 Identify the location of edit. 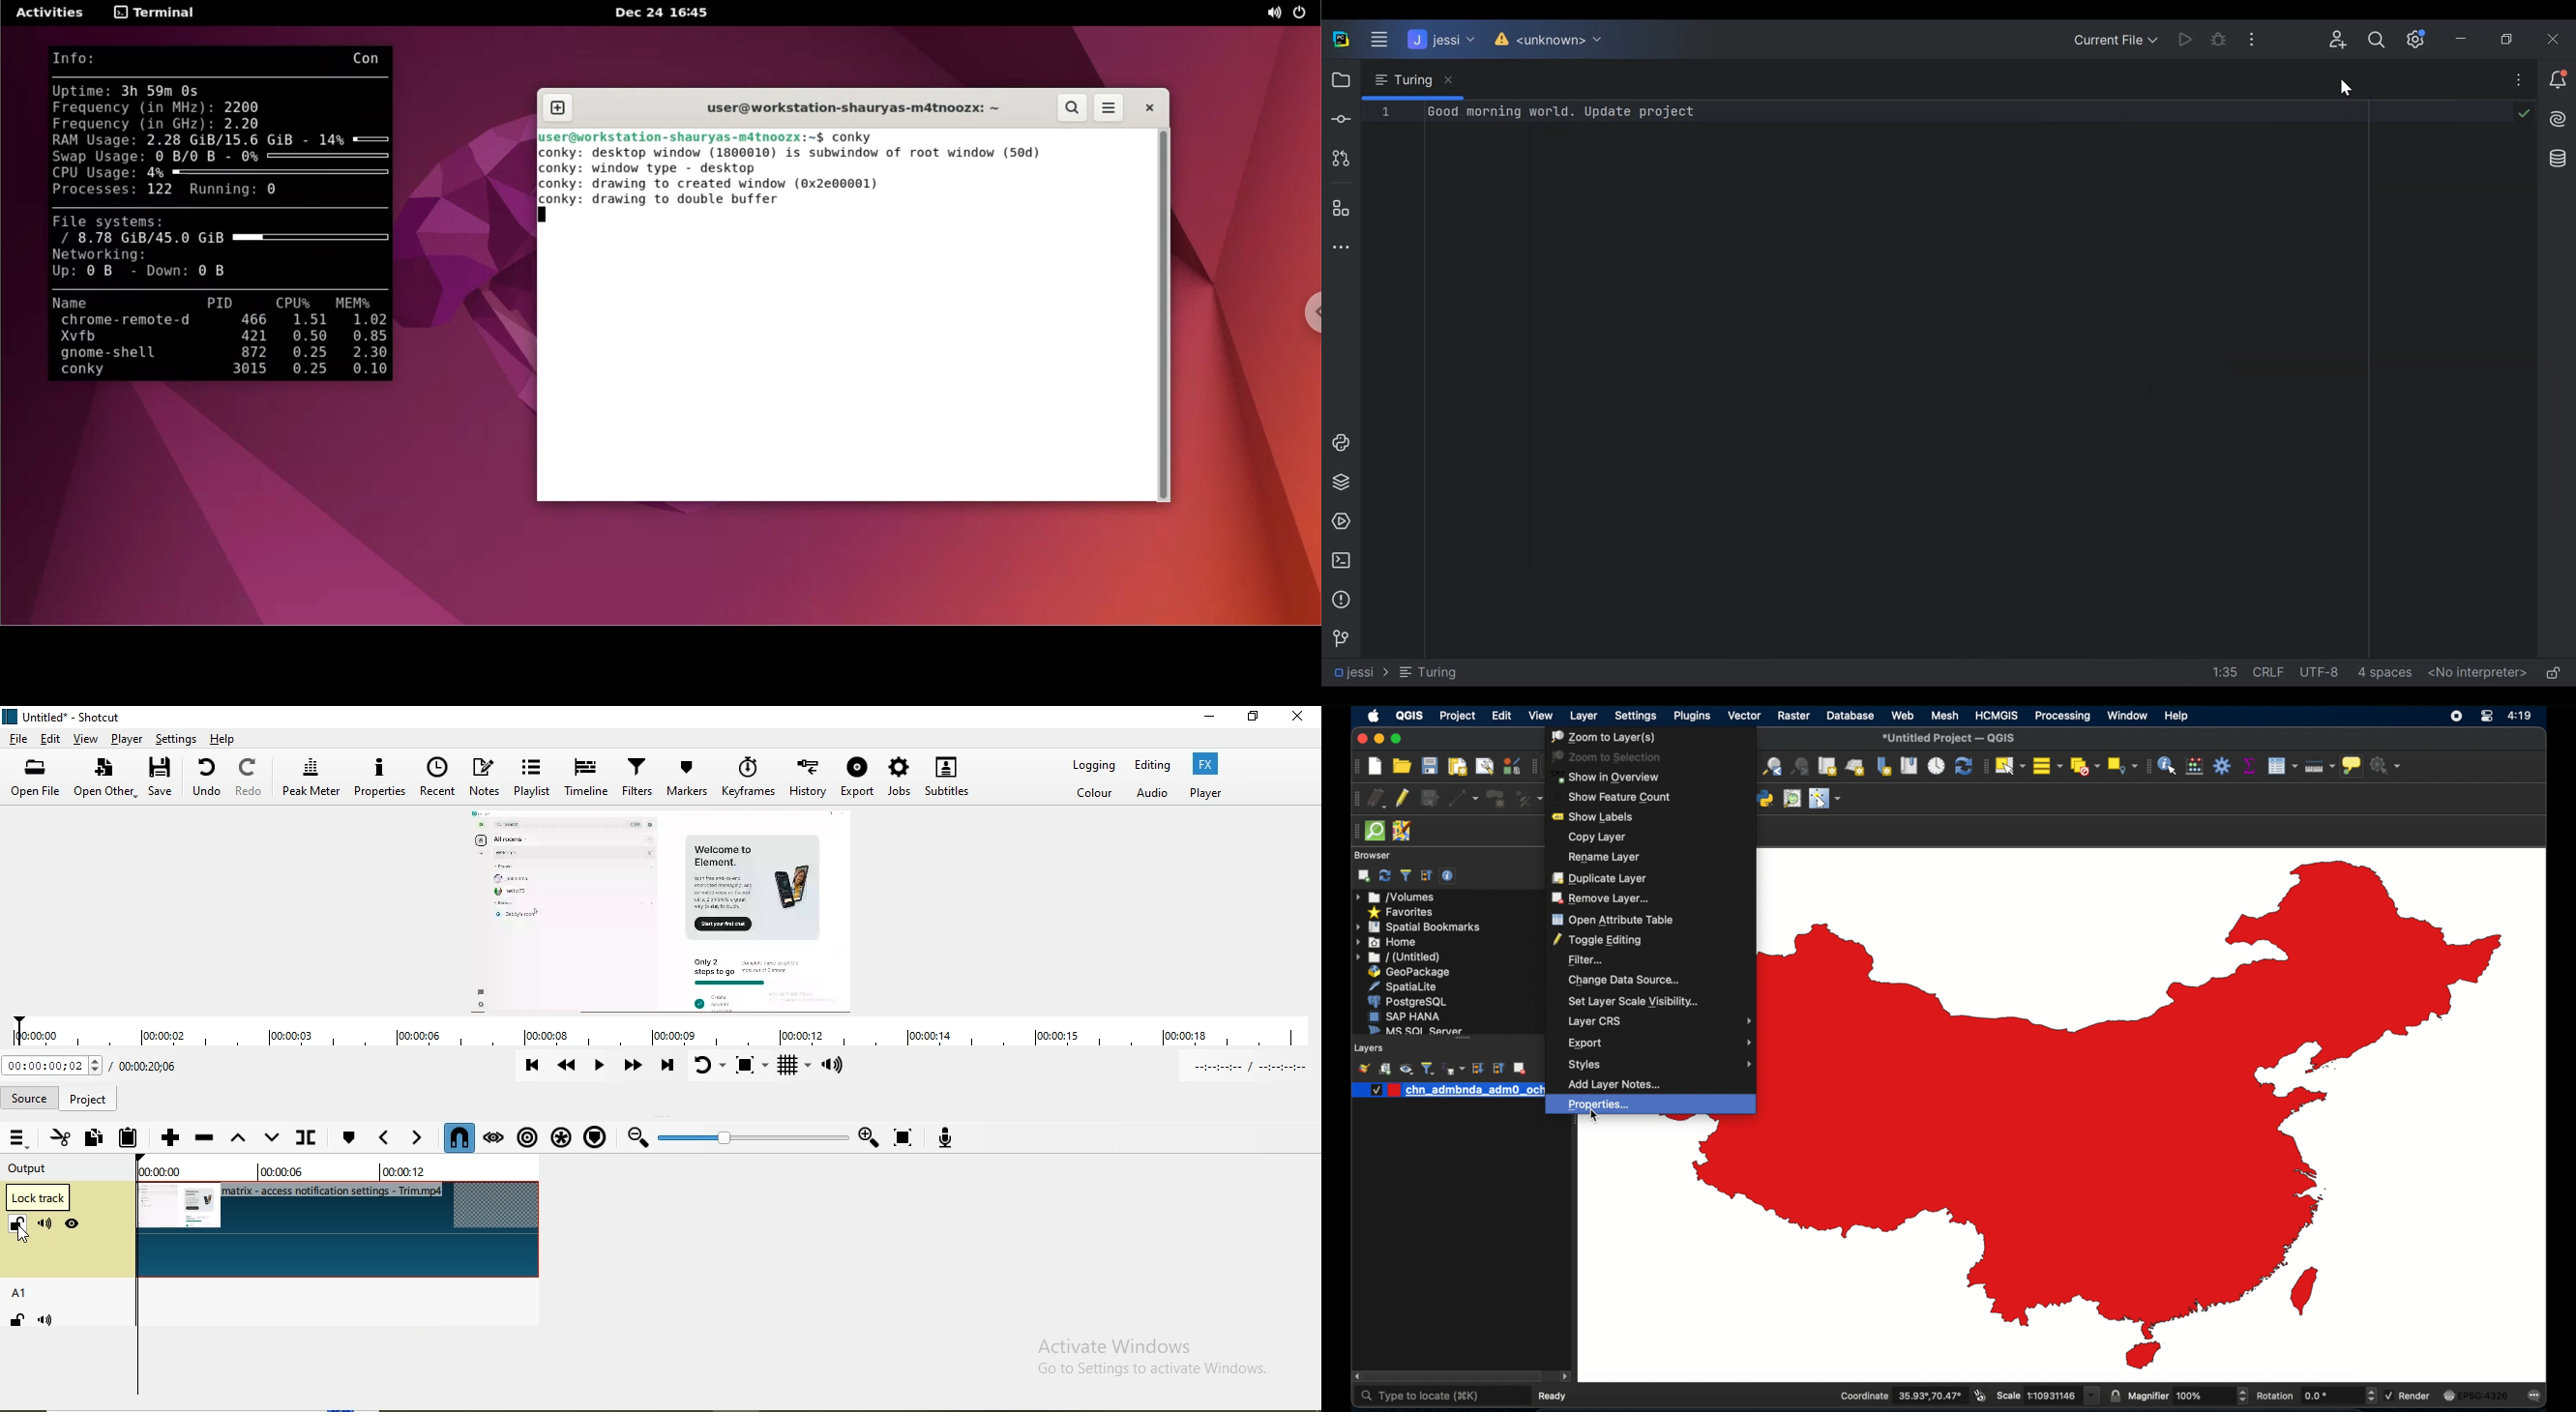
(1502, 715).